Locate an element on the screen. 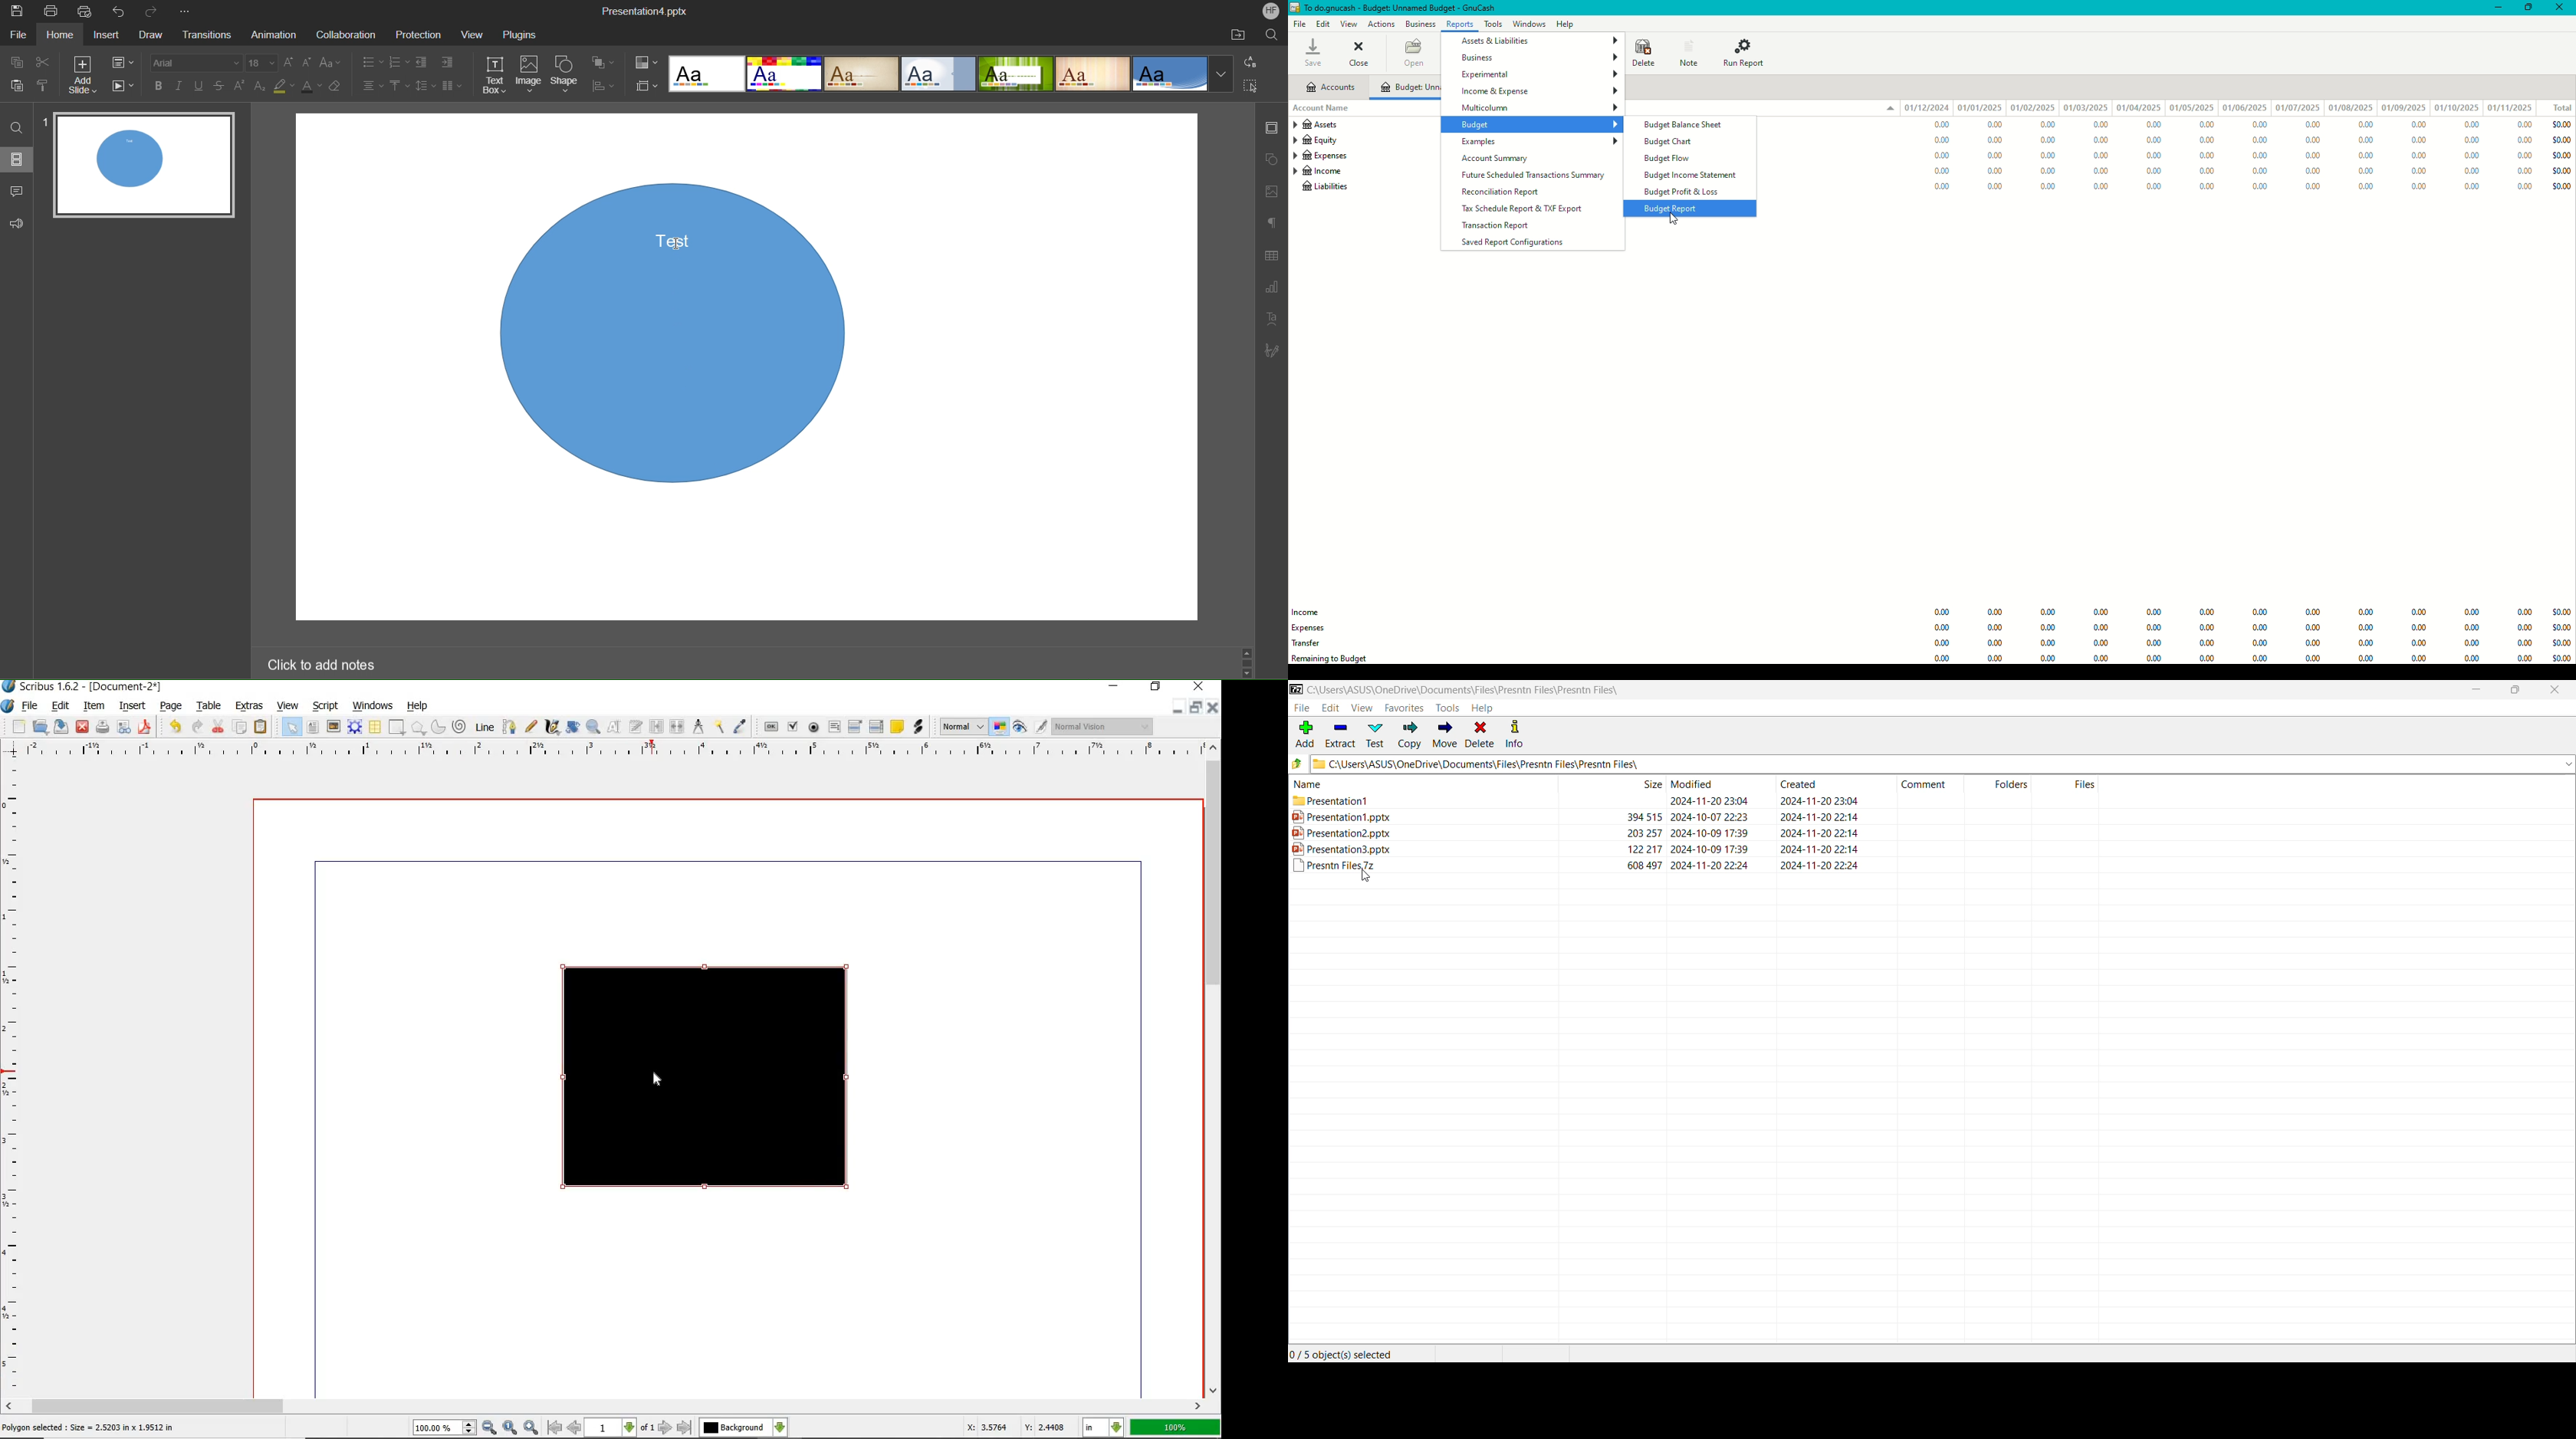 The width and height of the screenshot is (2576, 1456). Modified is located at coordinates (1697, 783).